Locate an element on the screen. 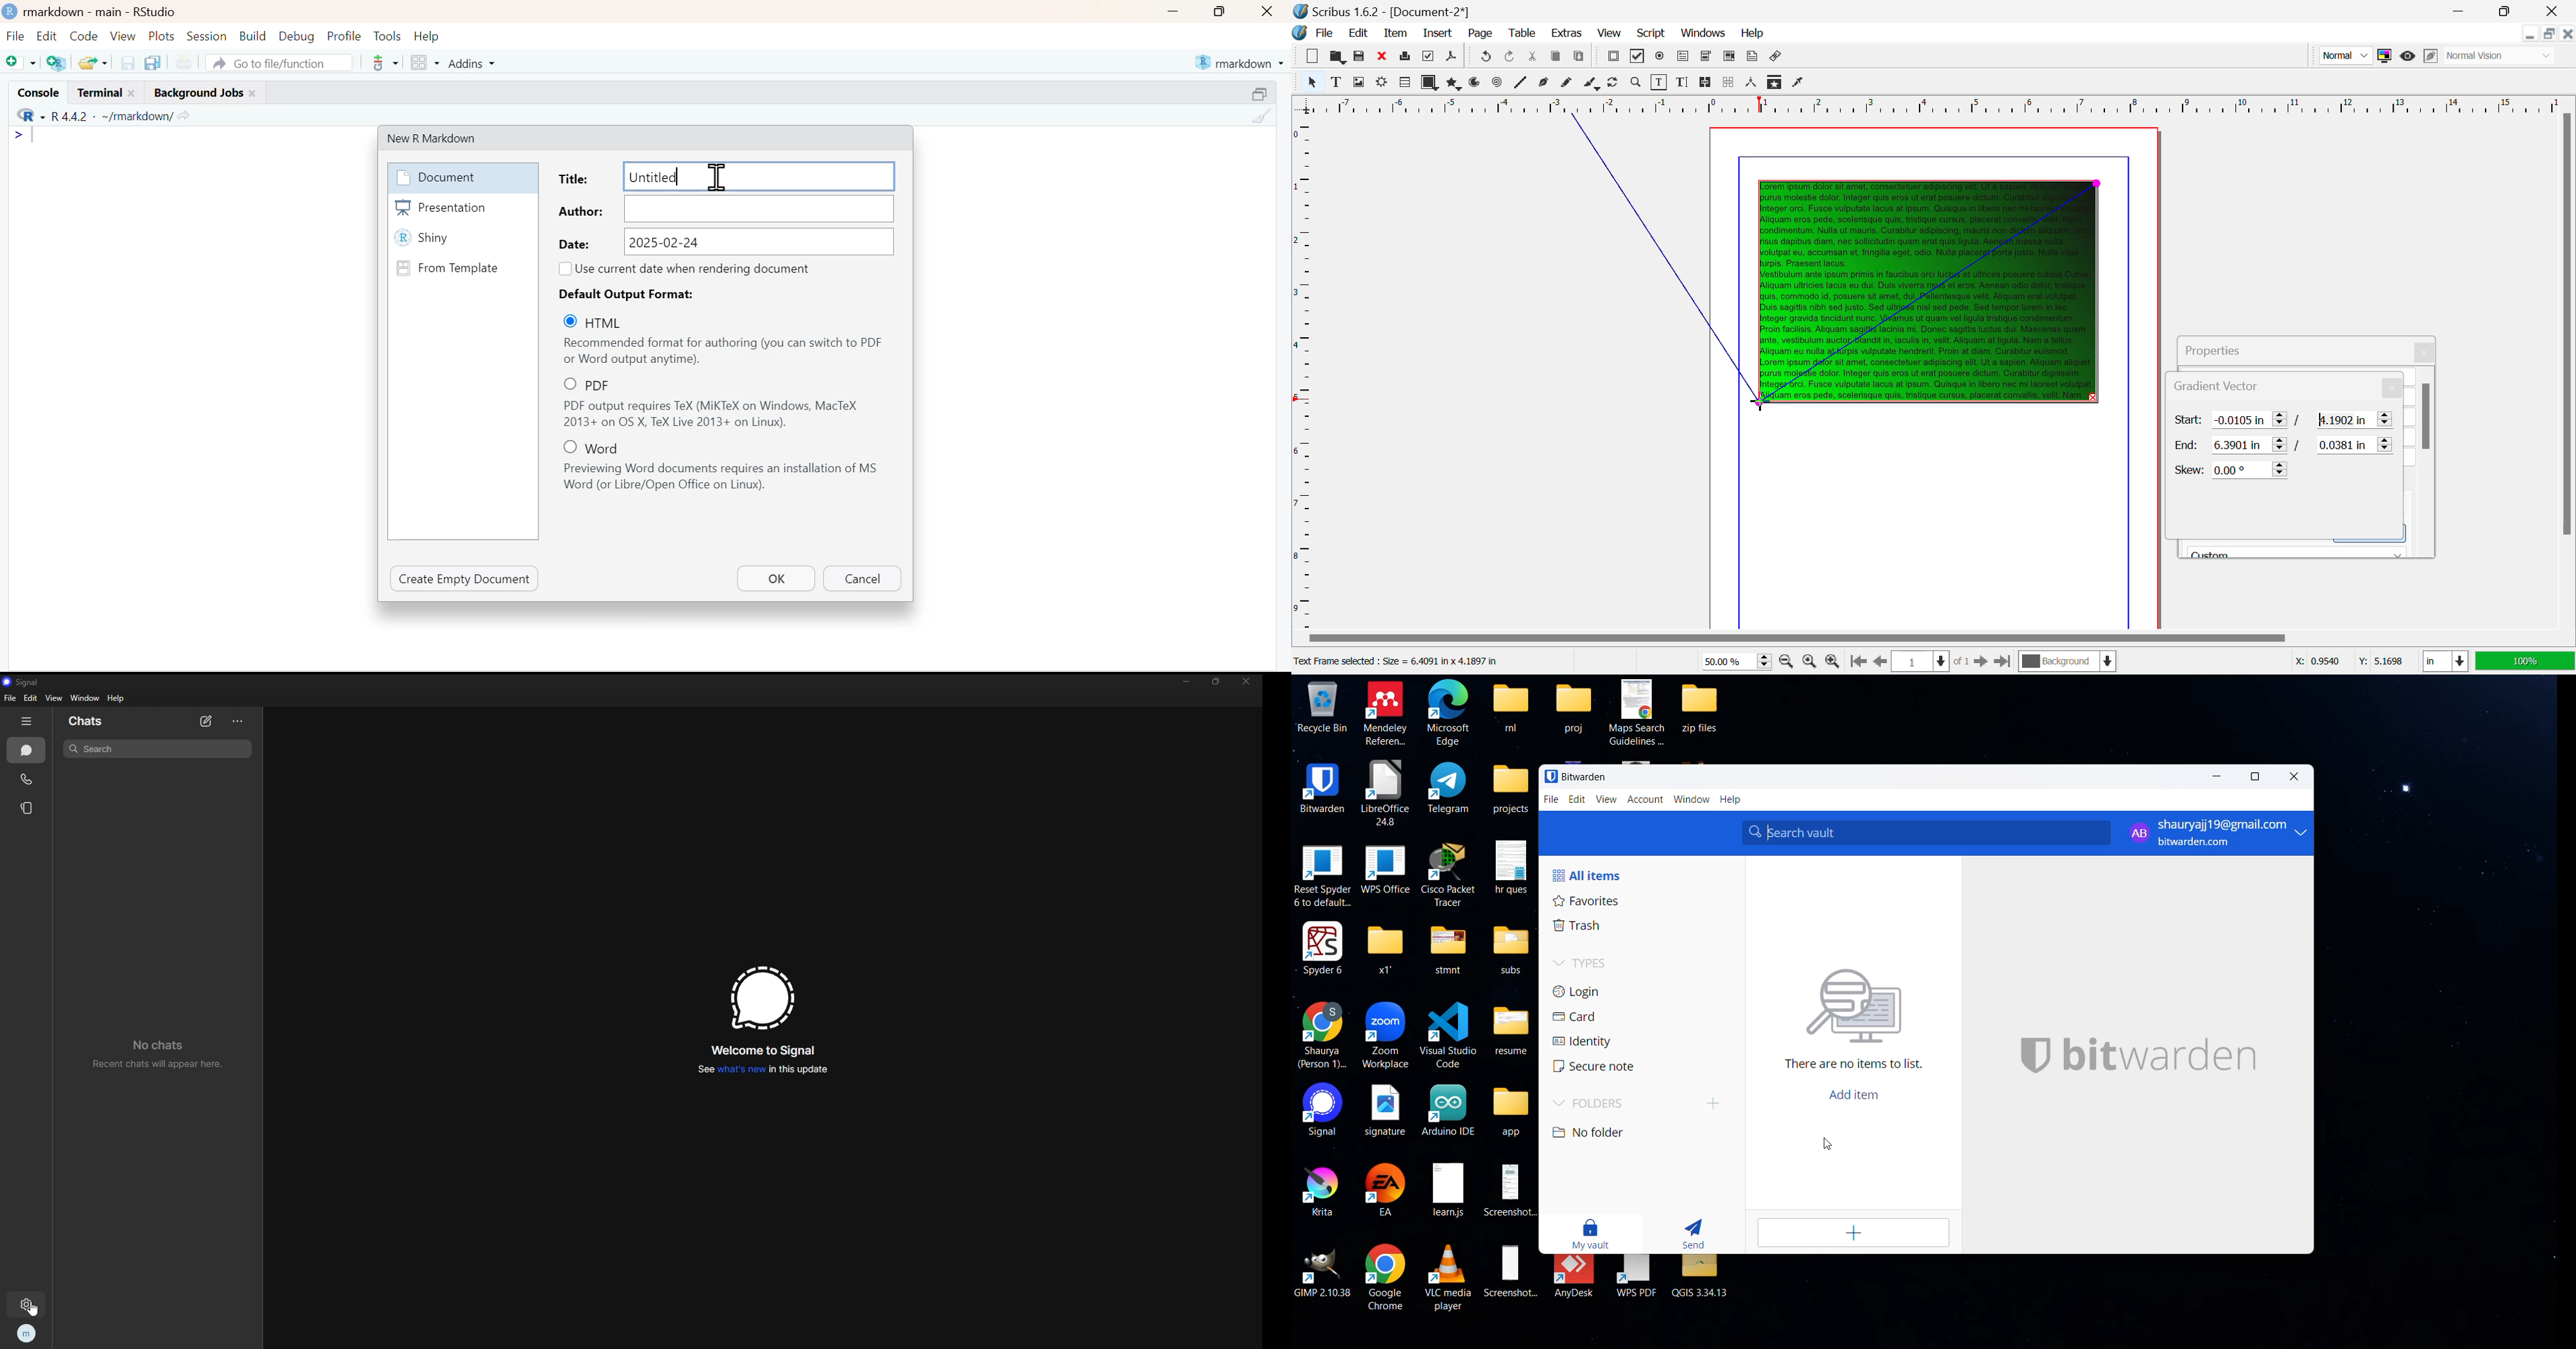 Image resolution: width=2576 pixels, height=1372 pixels. Date - 2025-02-24 is located at coordinates (725, 241).